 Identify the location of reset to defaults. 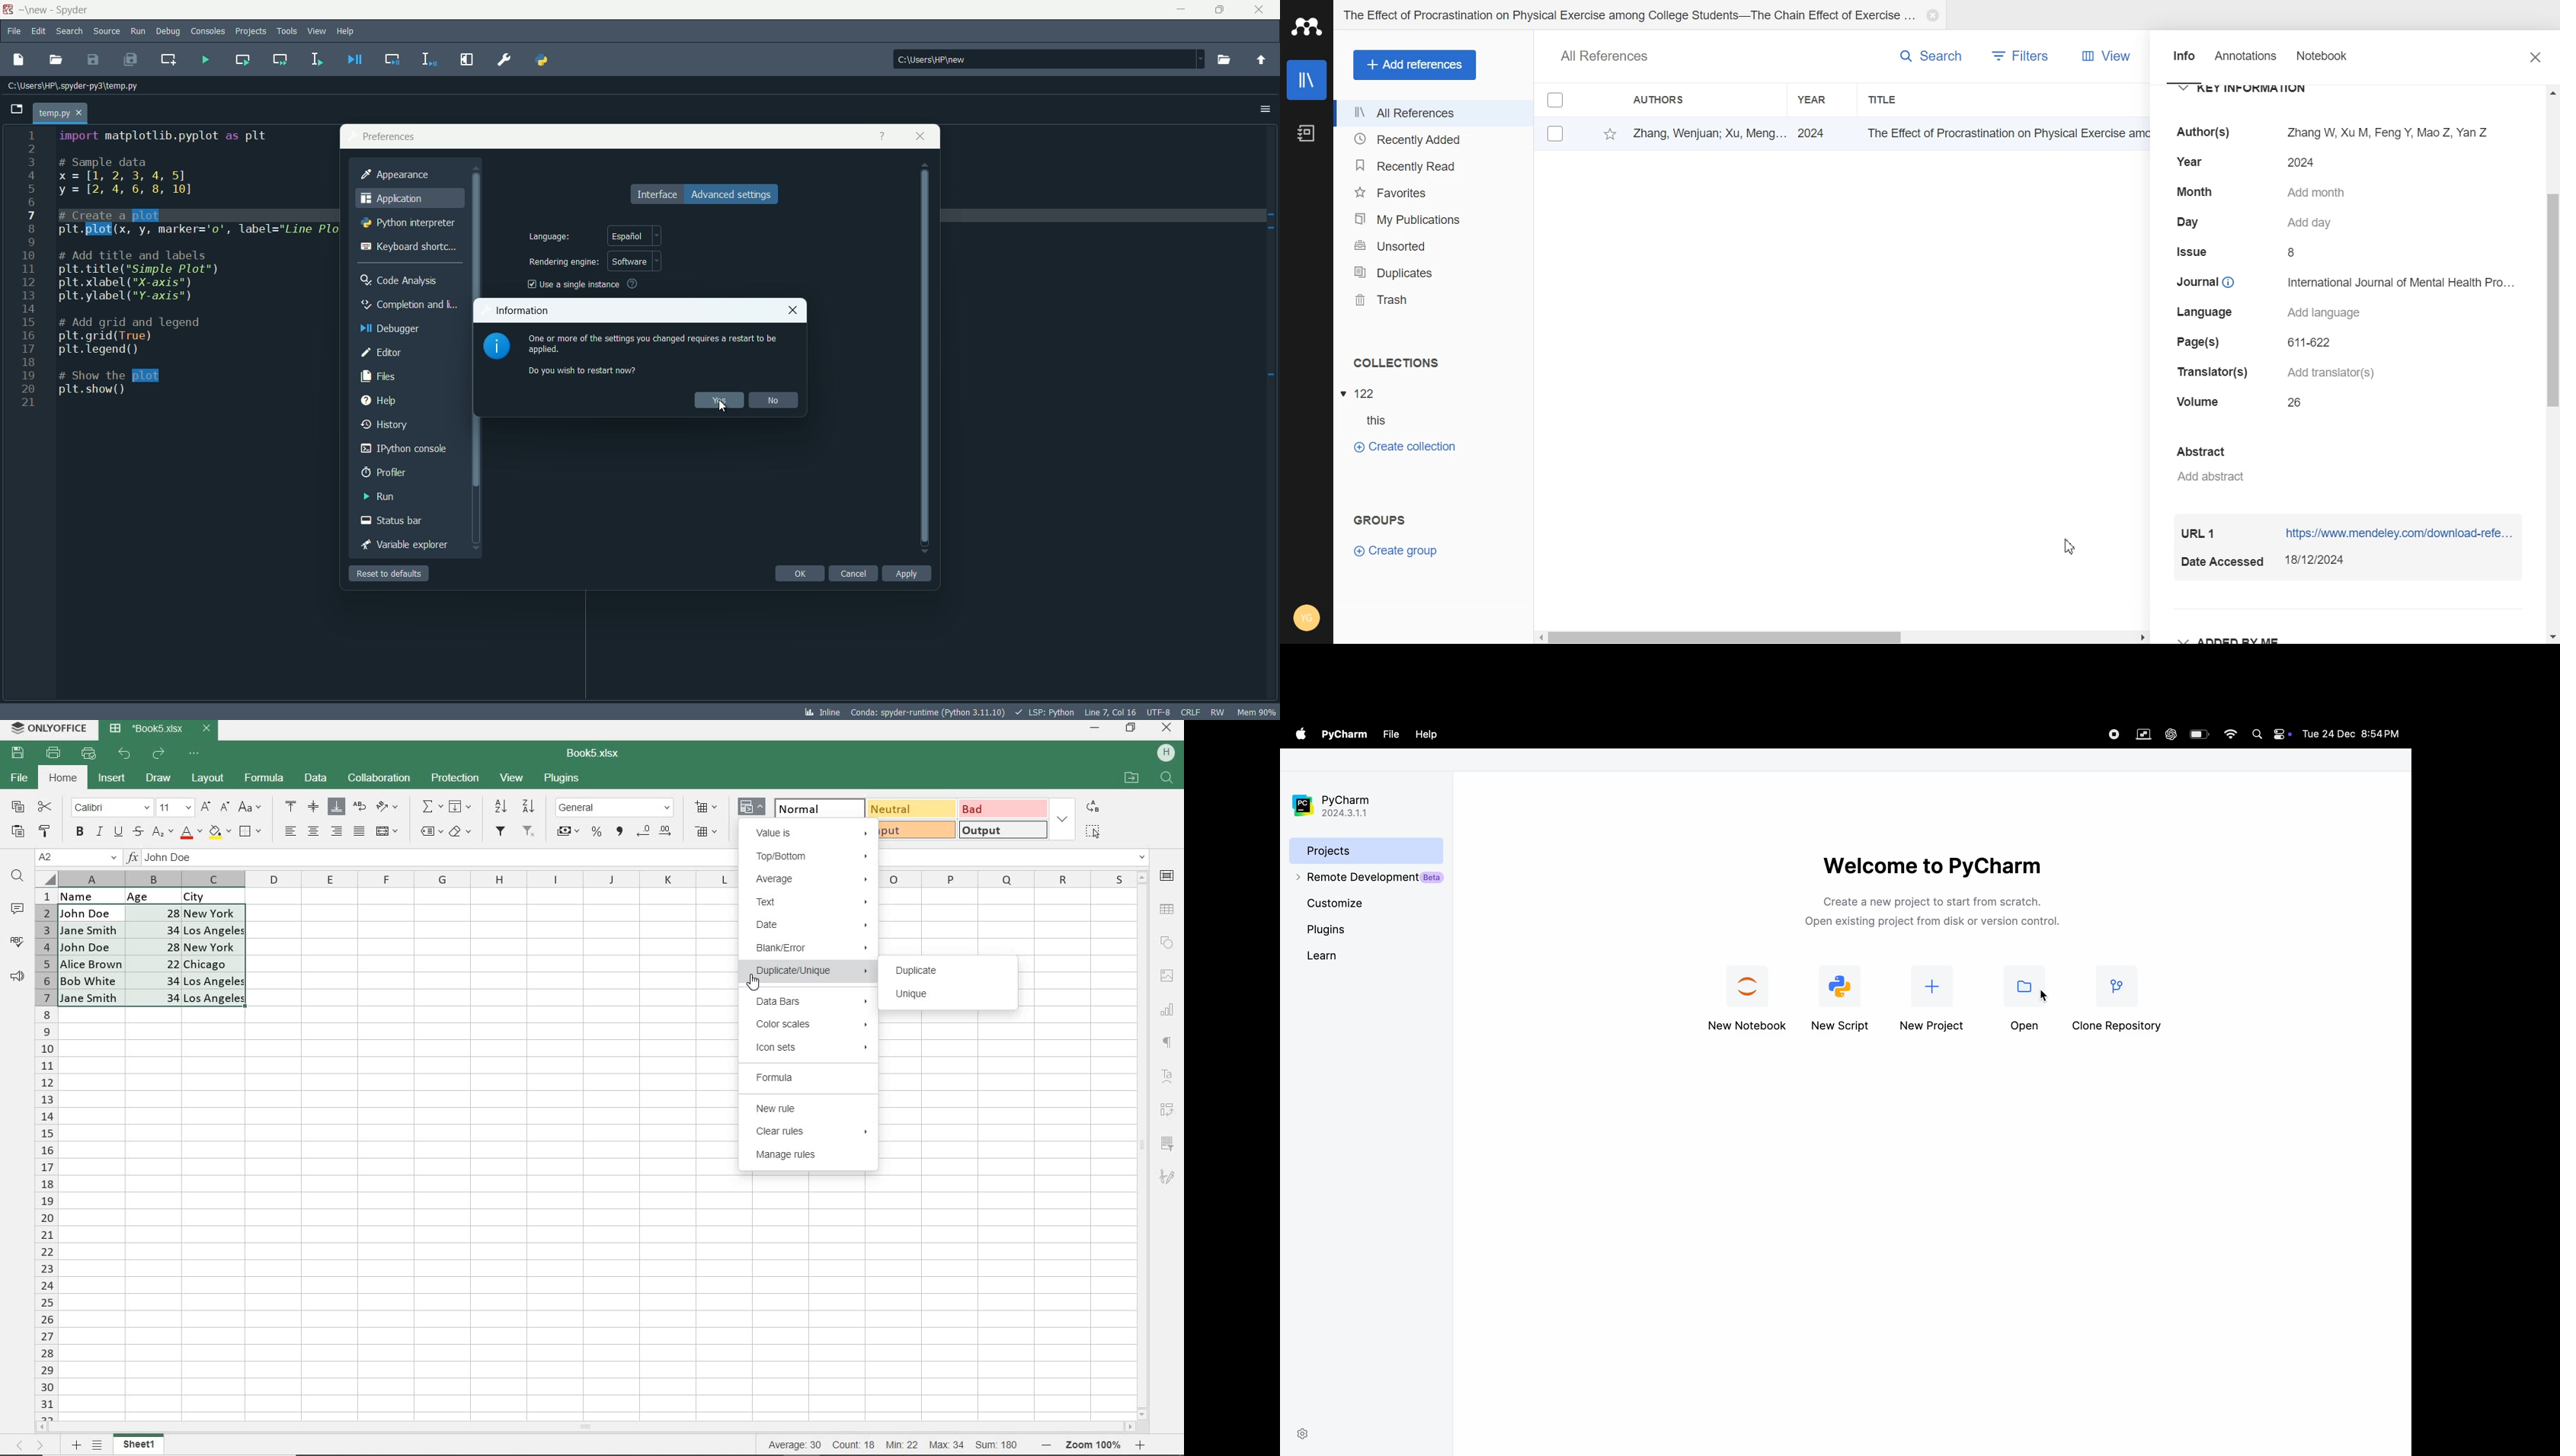
(390, 573).